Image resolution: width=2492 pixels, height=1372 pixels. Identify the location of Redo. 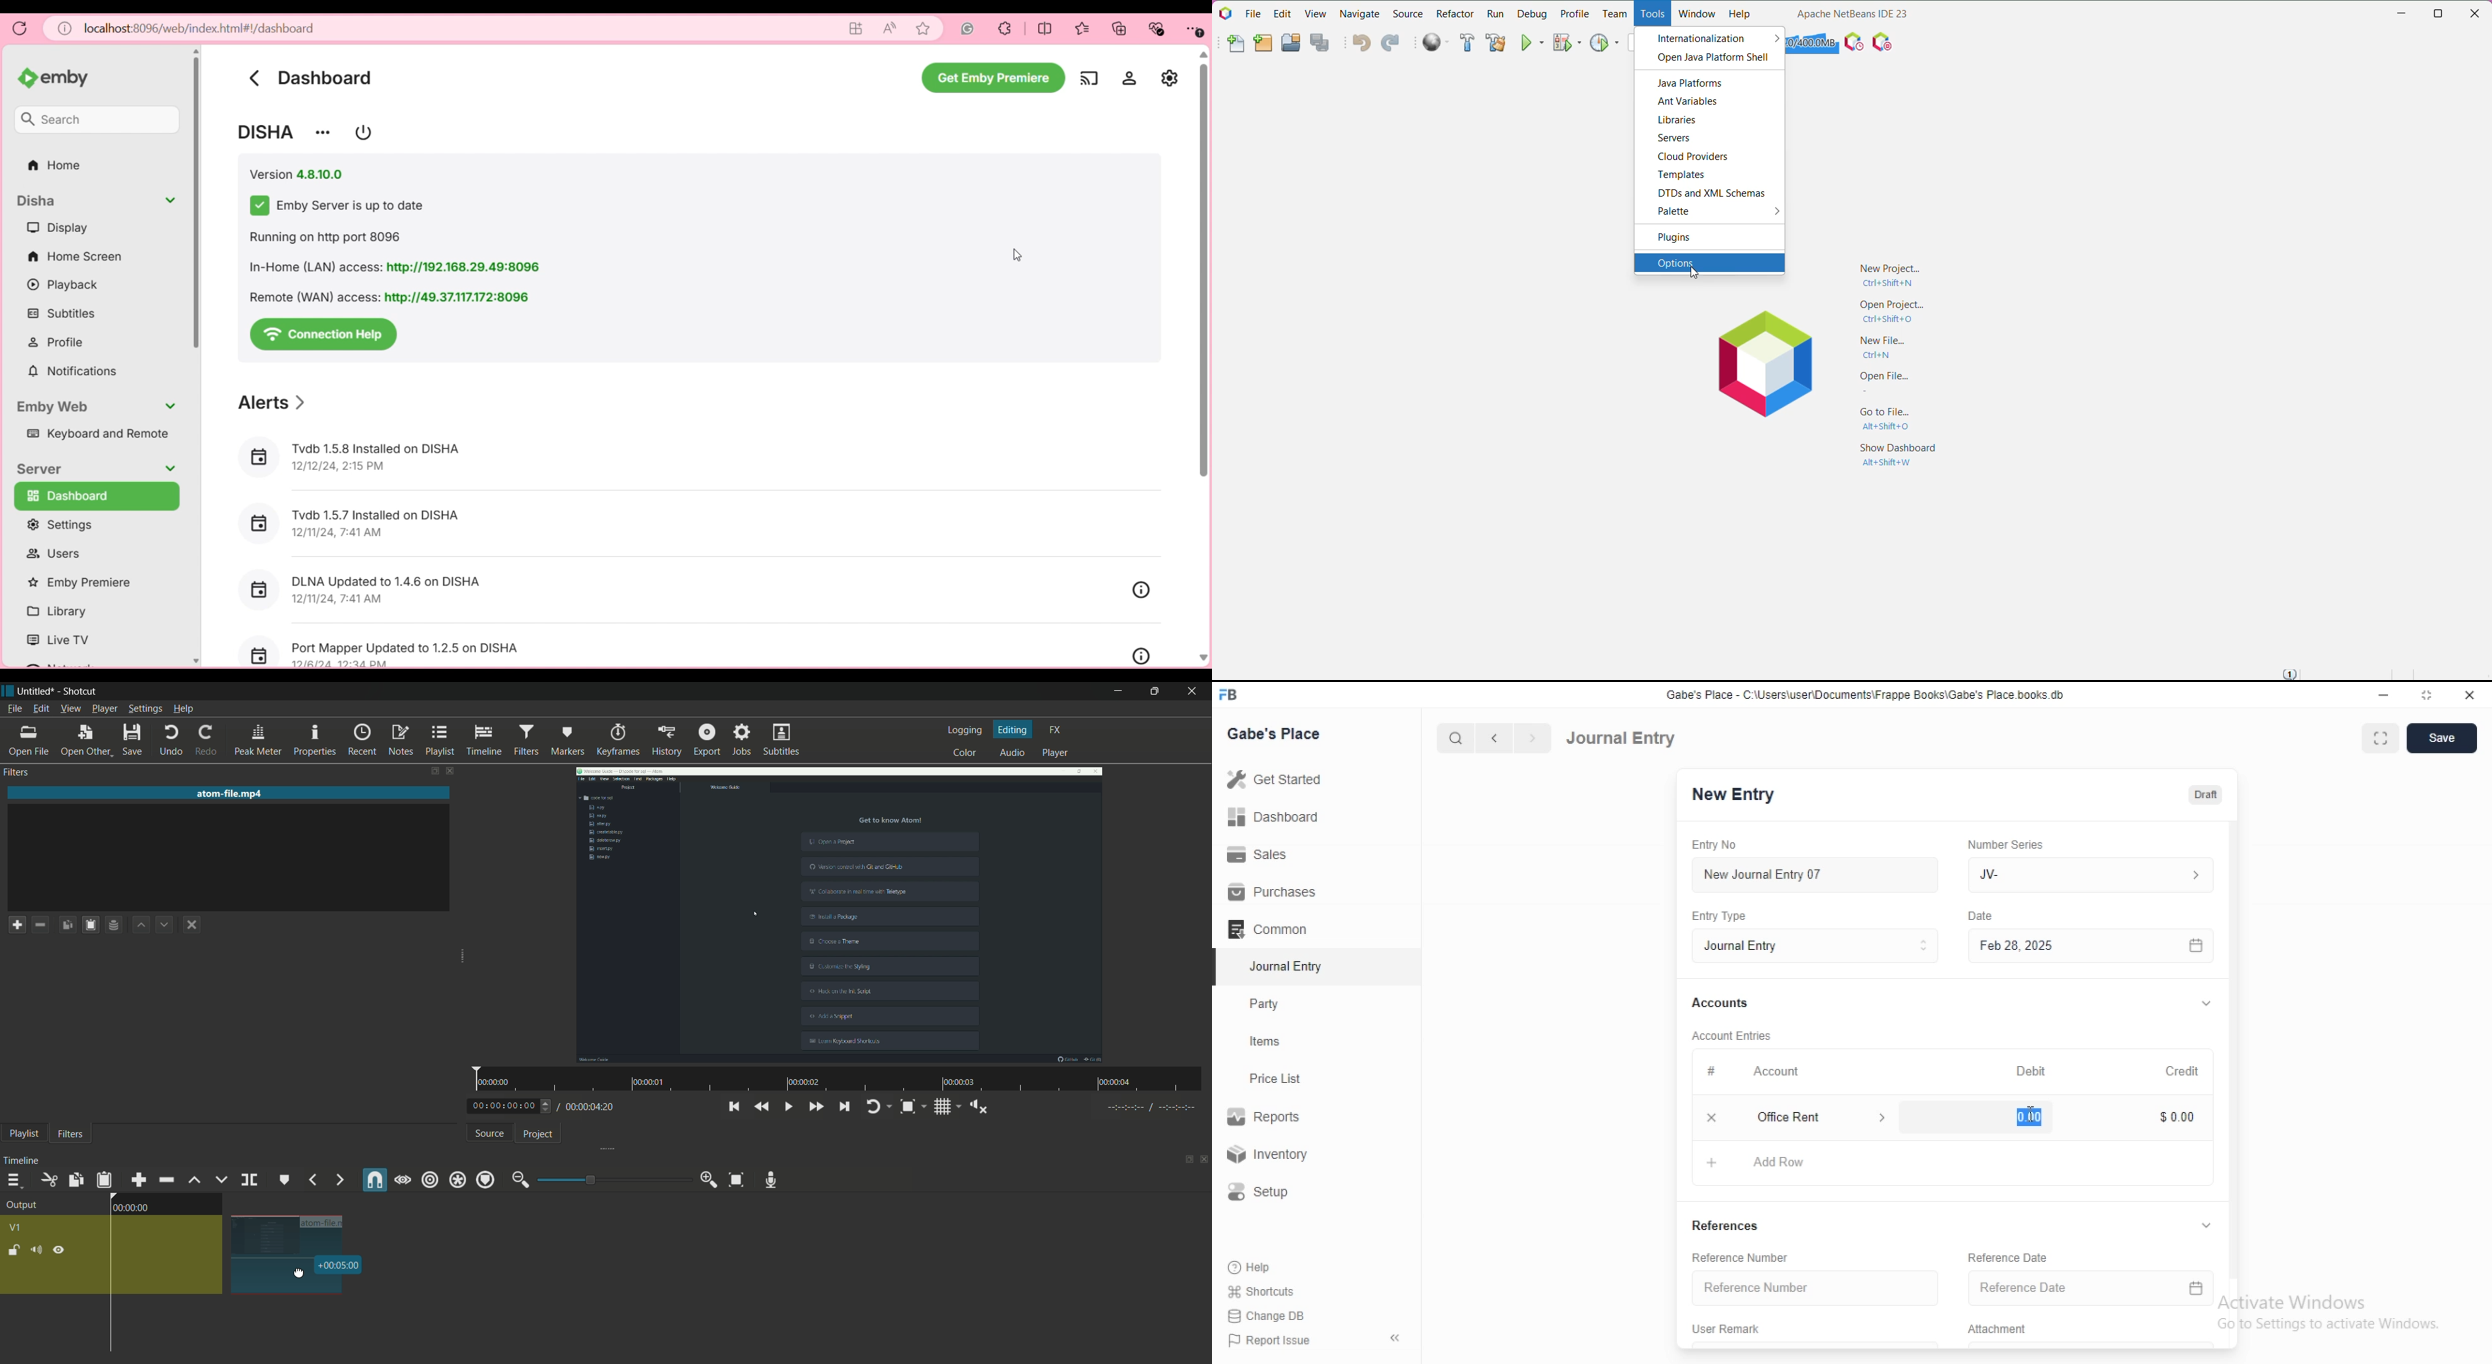
(1390, 44).